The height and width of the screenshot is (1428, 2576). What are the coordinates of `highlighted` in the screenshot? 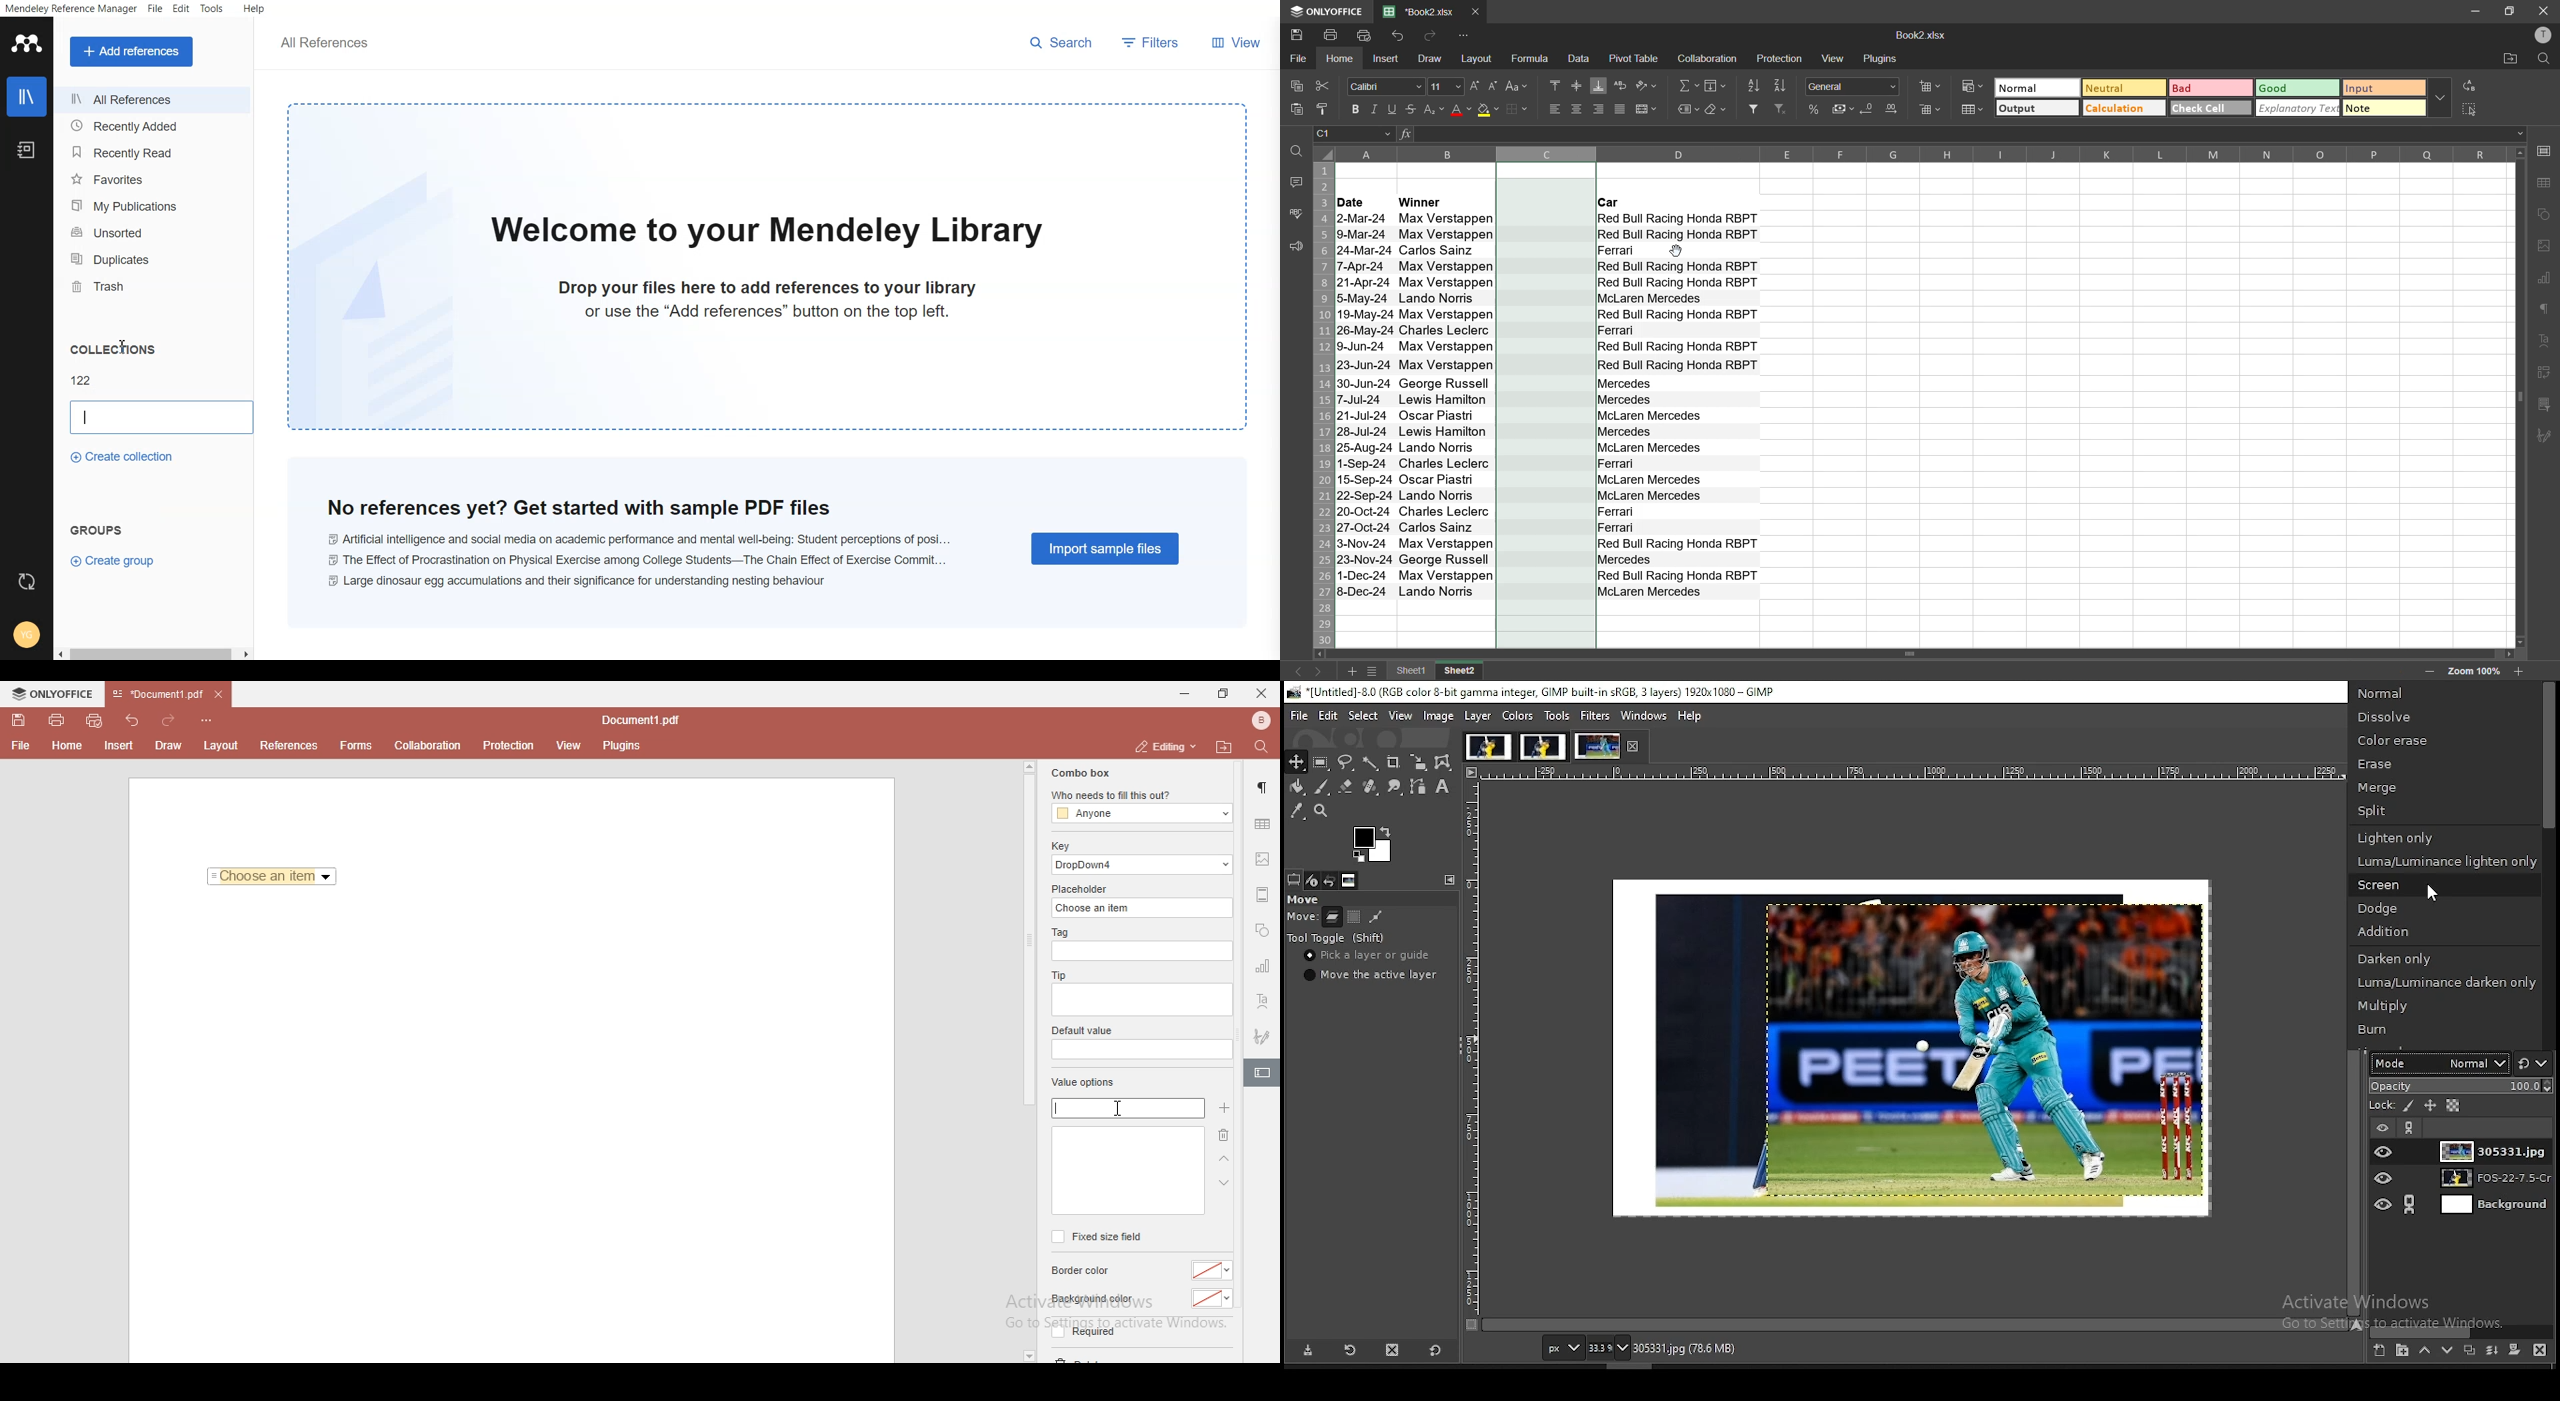 It's located at (1261, 1075).